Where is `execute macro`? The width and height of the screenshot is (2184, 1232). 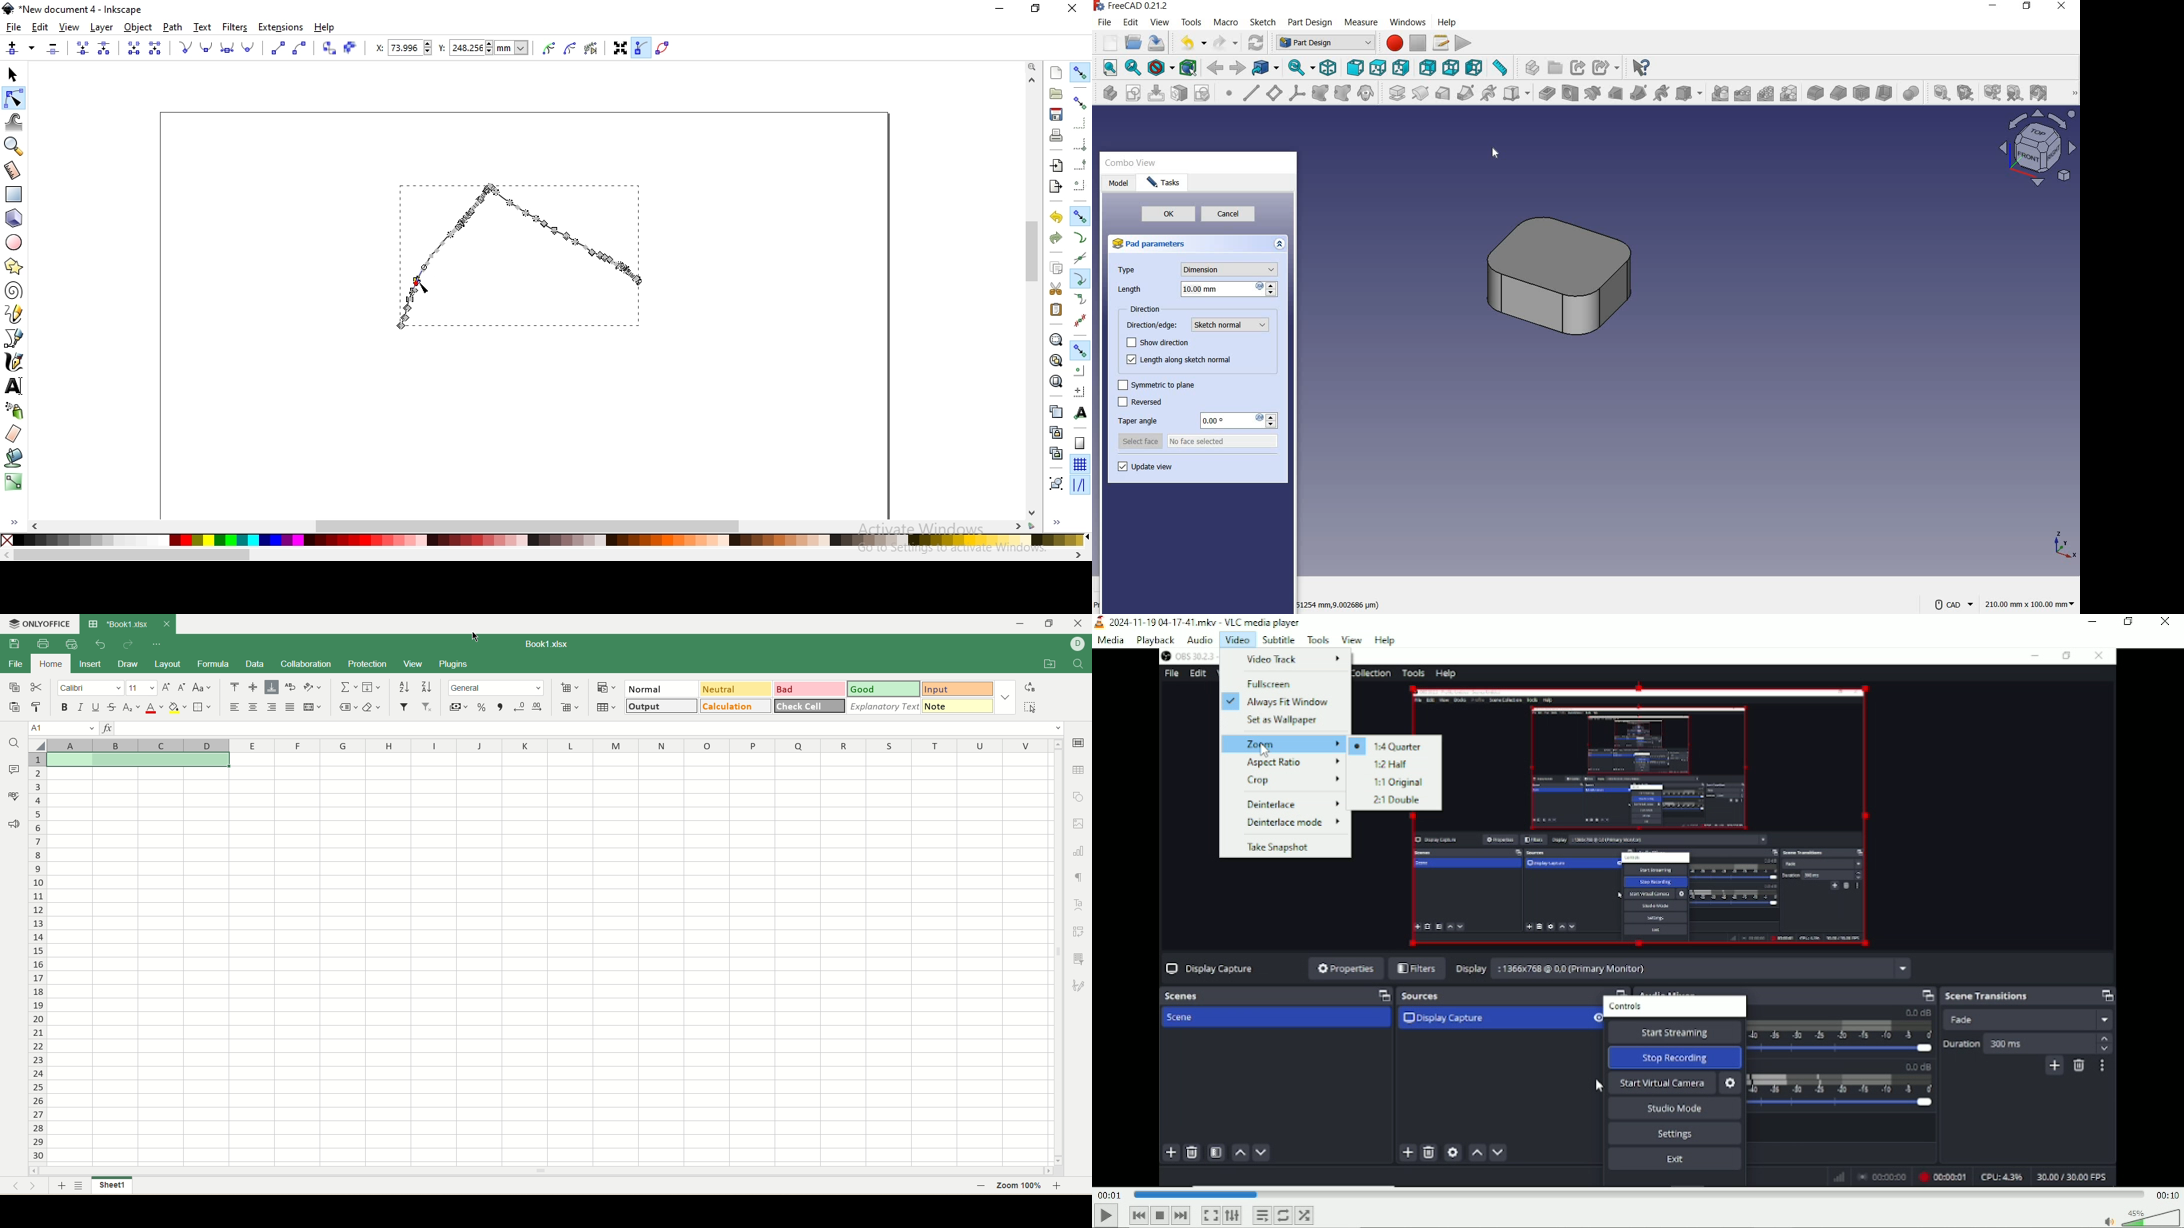 execute macro is located at coordinates (1464, 43).